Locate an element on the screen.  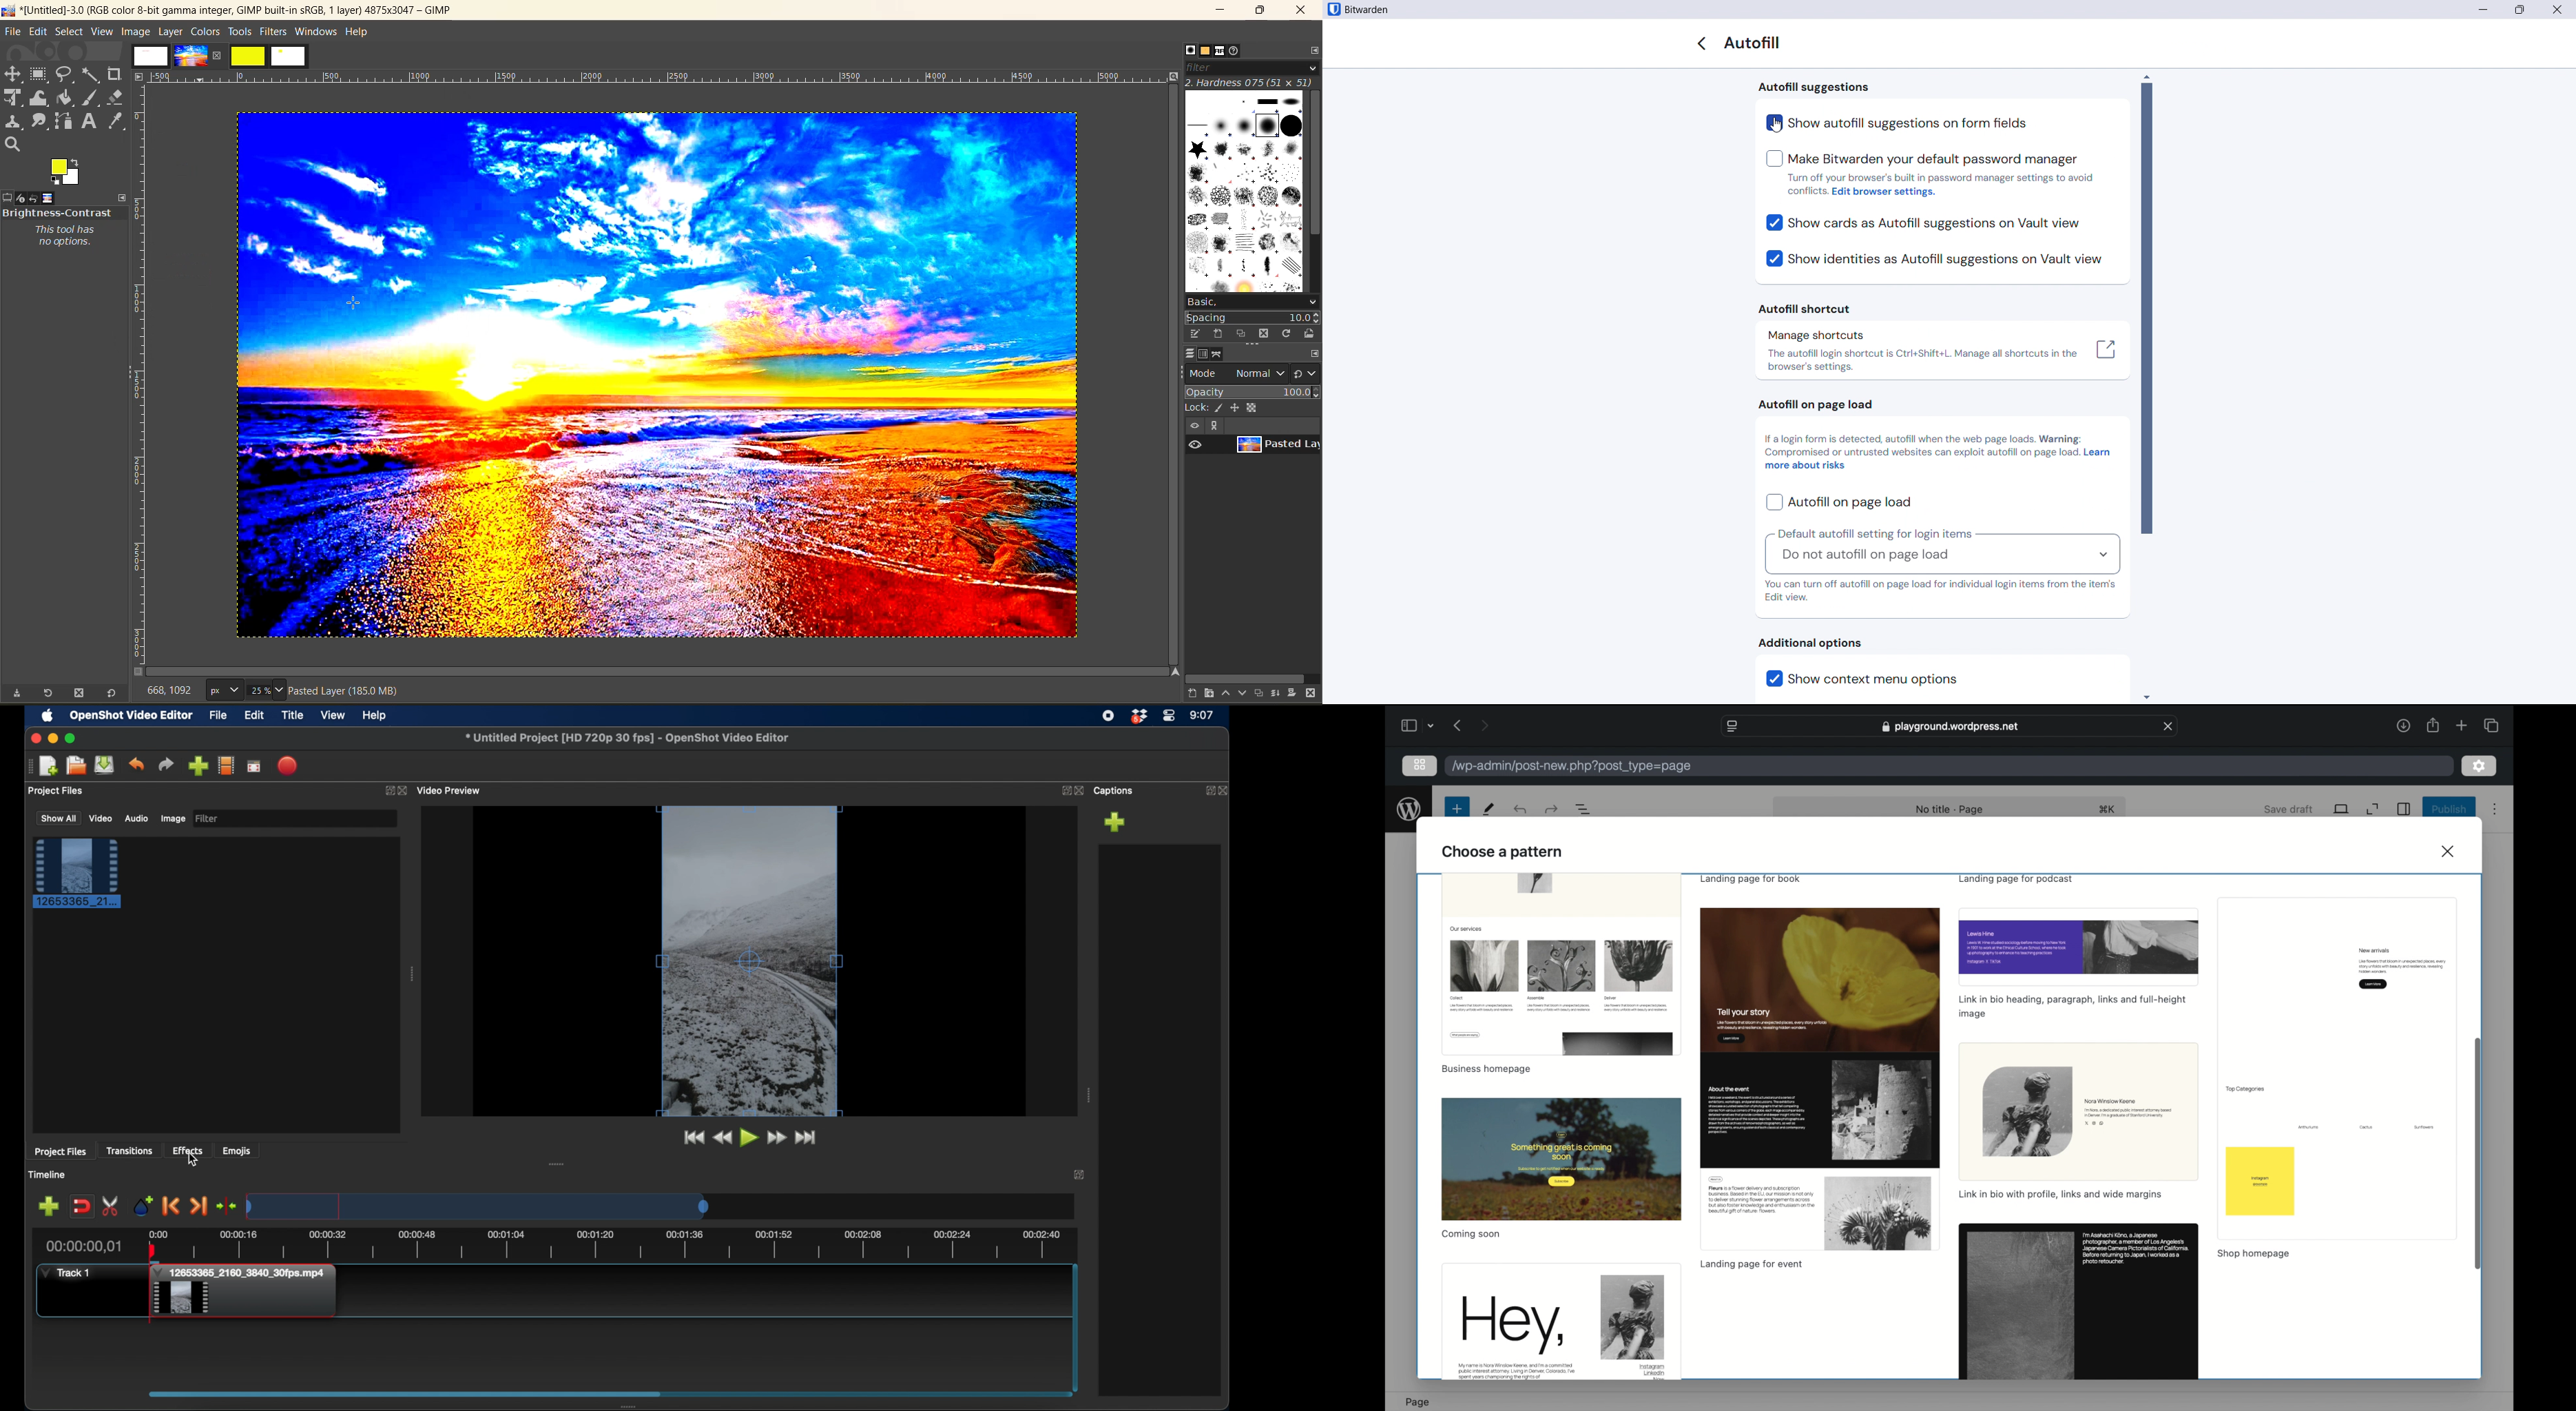
landing page for book is located at coordinates (1753, 879).